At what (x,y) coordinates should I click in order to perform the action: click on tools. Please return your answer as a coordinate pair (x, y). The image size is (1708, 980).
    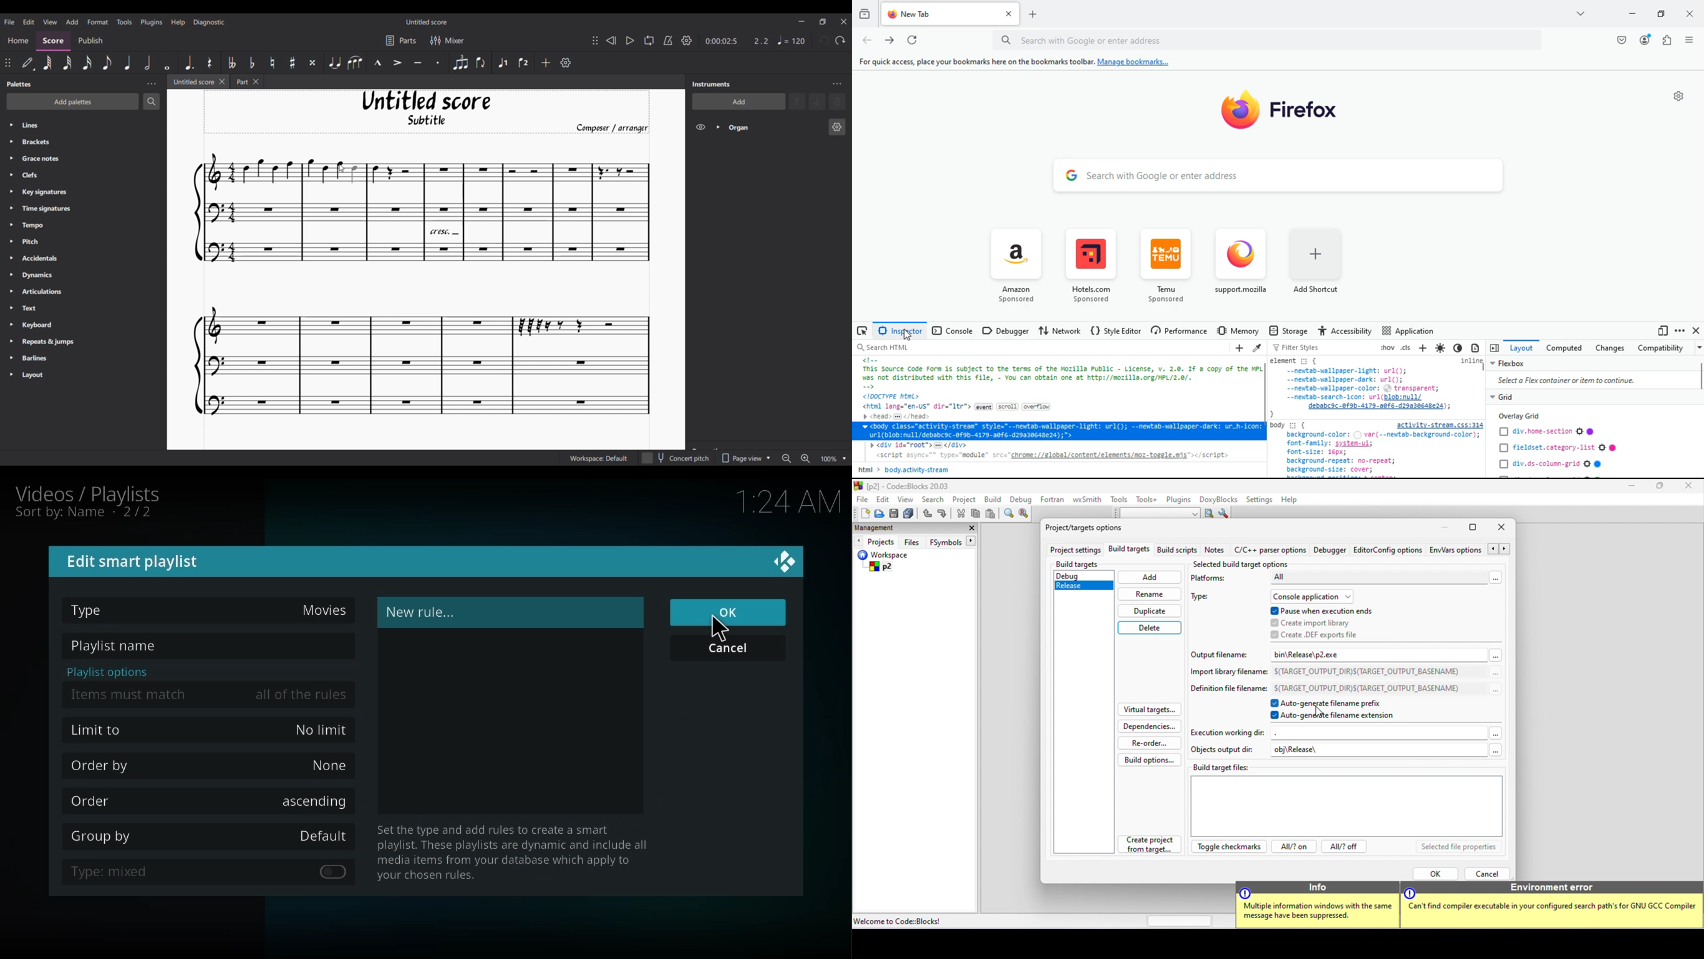
    Looking at the image, I should click on (1120, 501).